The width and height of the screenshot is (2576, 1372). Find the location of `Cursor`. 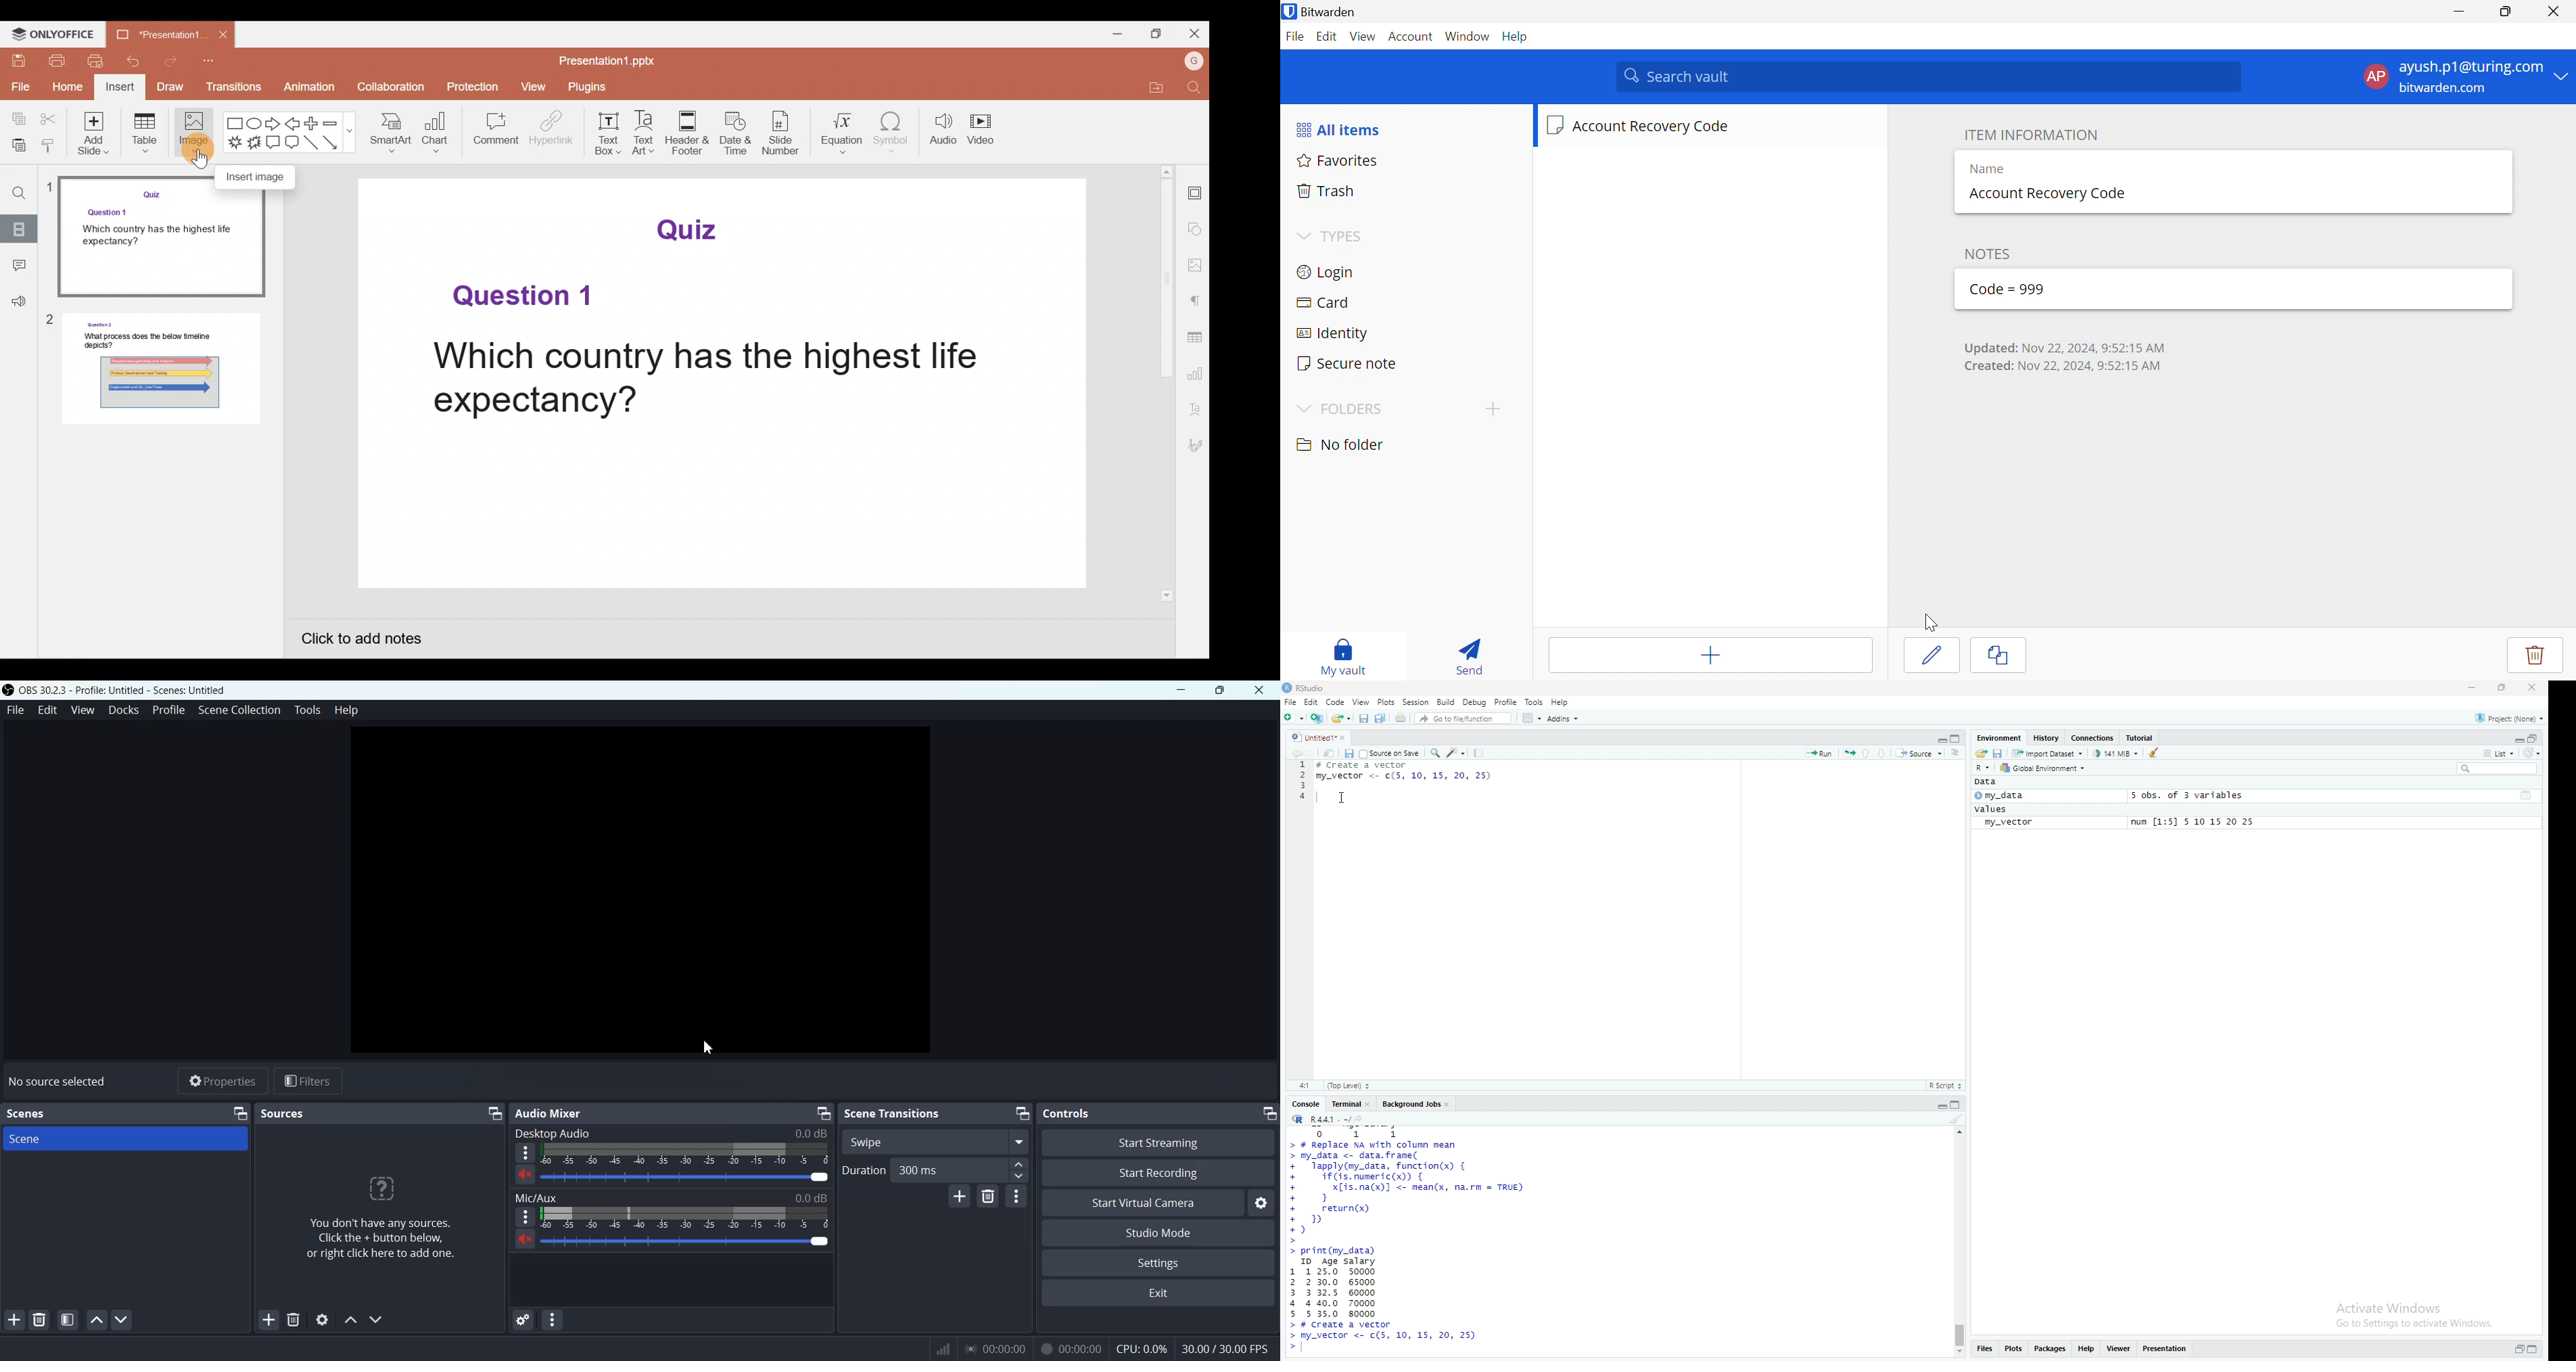

Cursor is located at coordinates (714, 1045).